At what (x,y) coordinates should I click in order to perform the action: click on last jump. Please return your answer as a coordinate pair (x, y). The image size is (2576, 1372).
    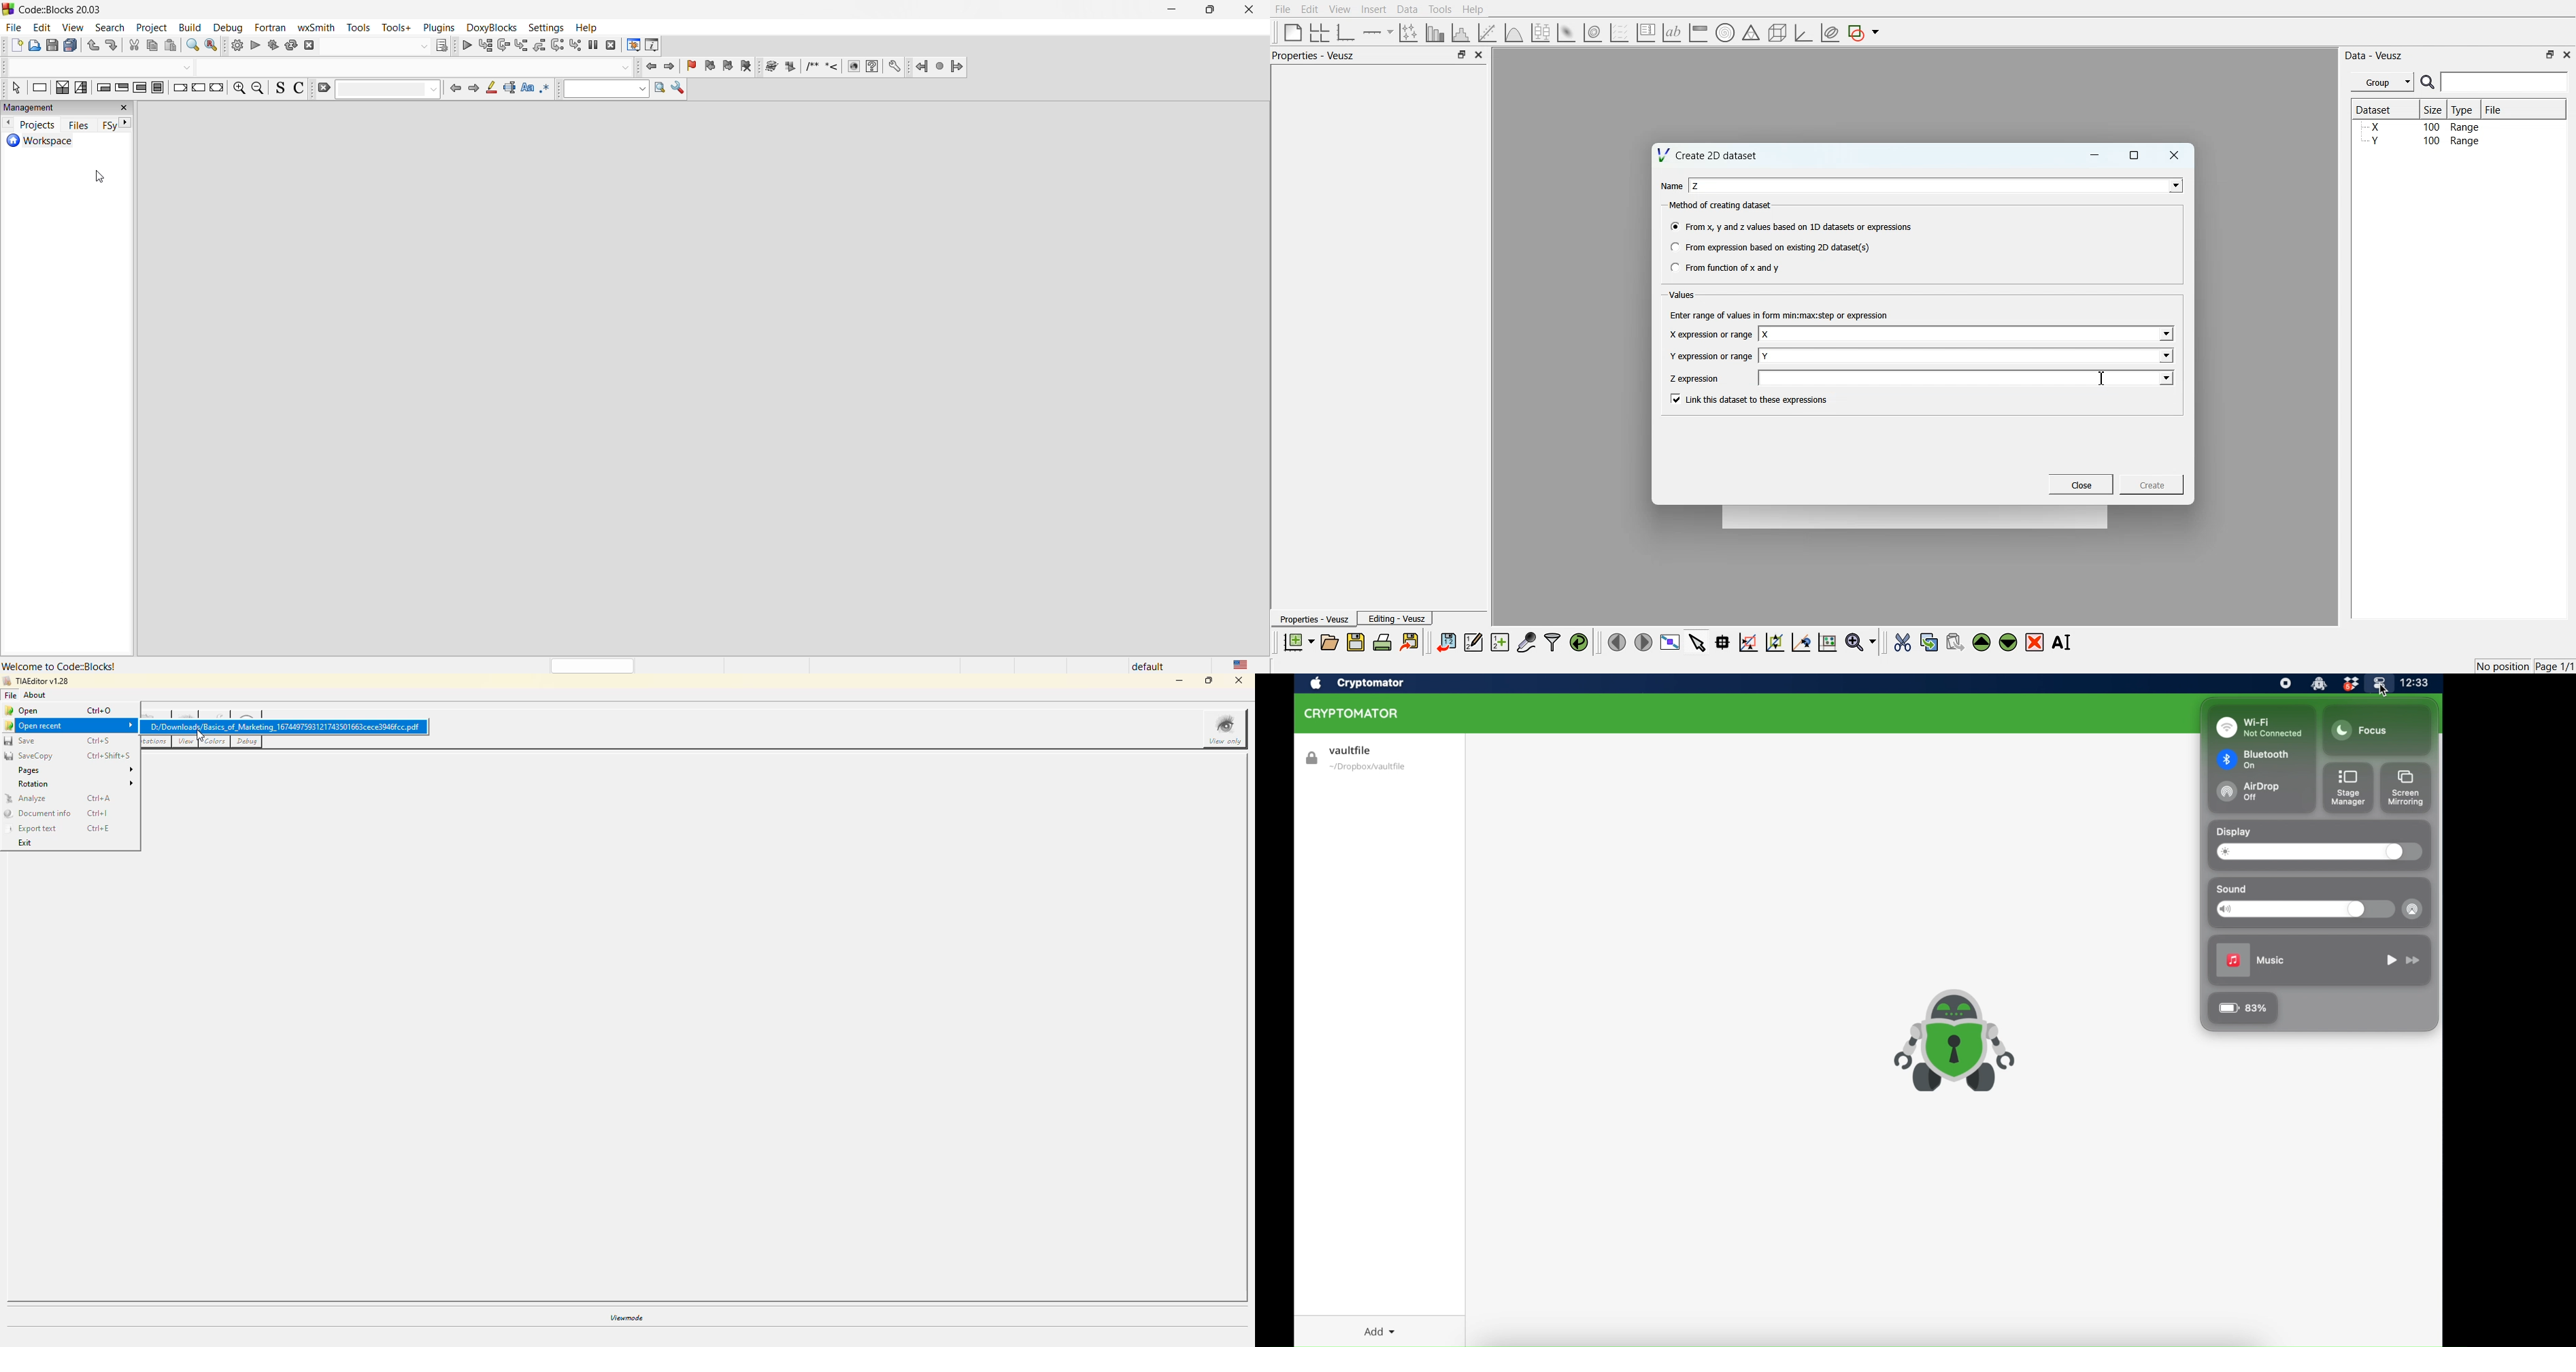
    Looking at the image, I should click on (938, 68).